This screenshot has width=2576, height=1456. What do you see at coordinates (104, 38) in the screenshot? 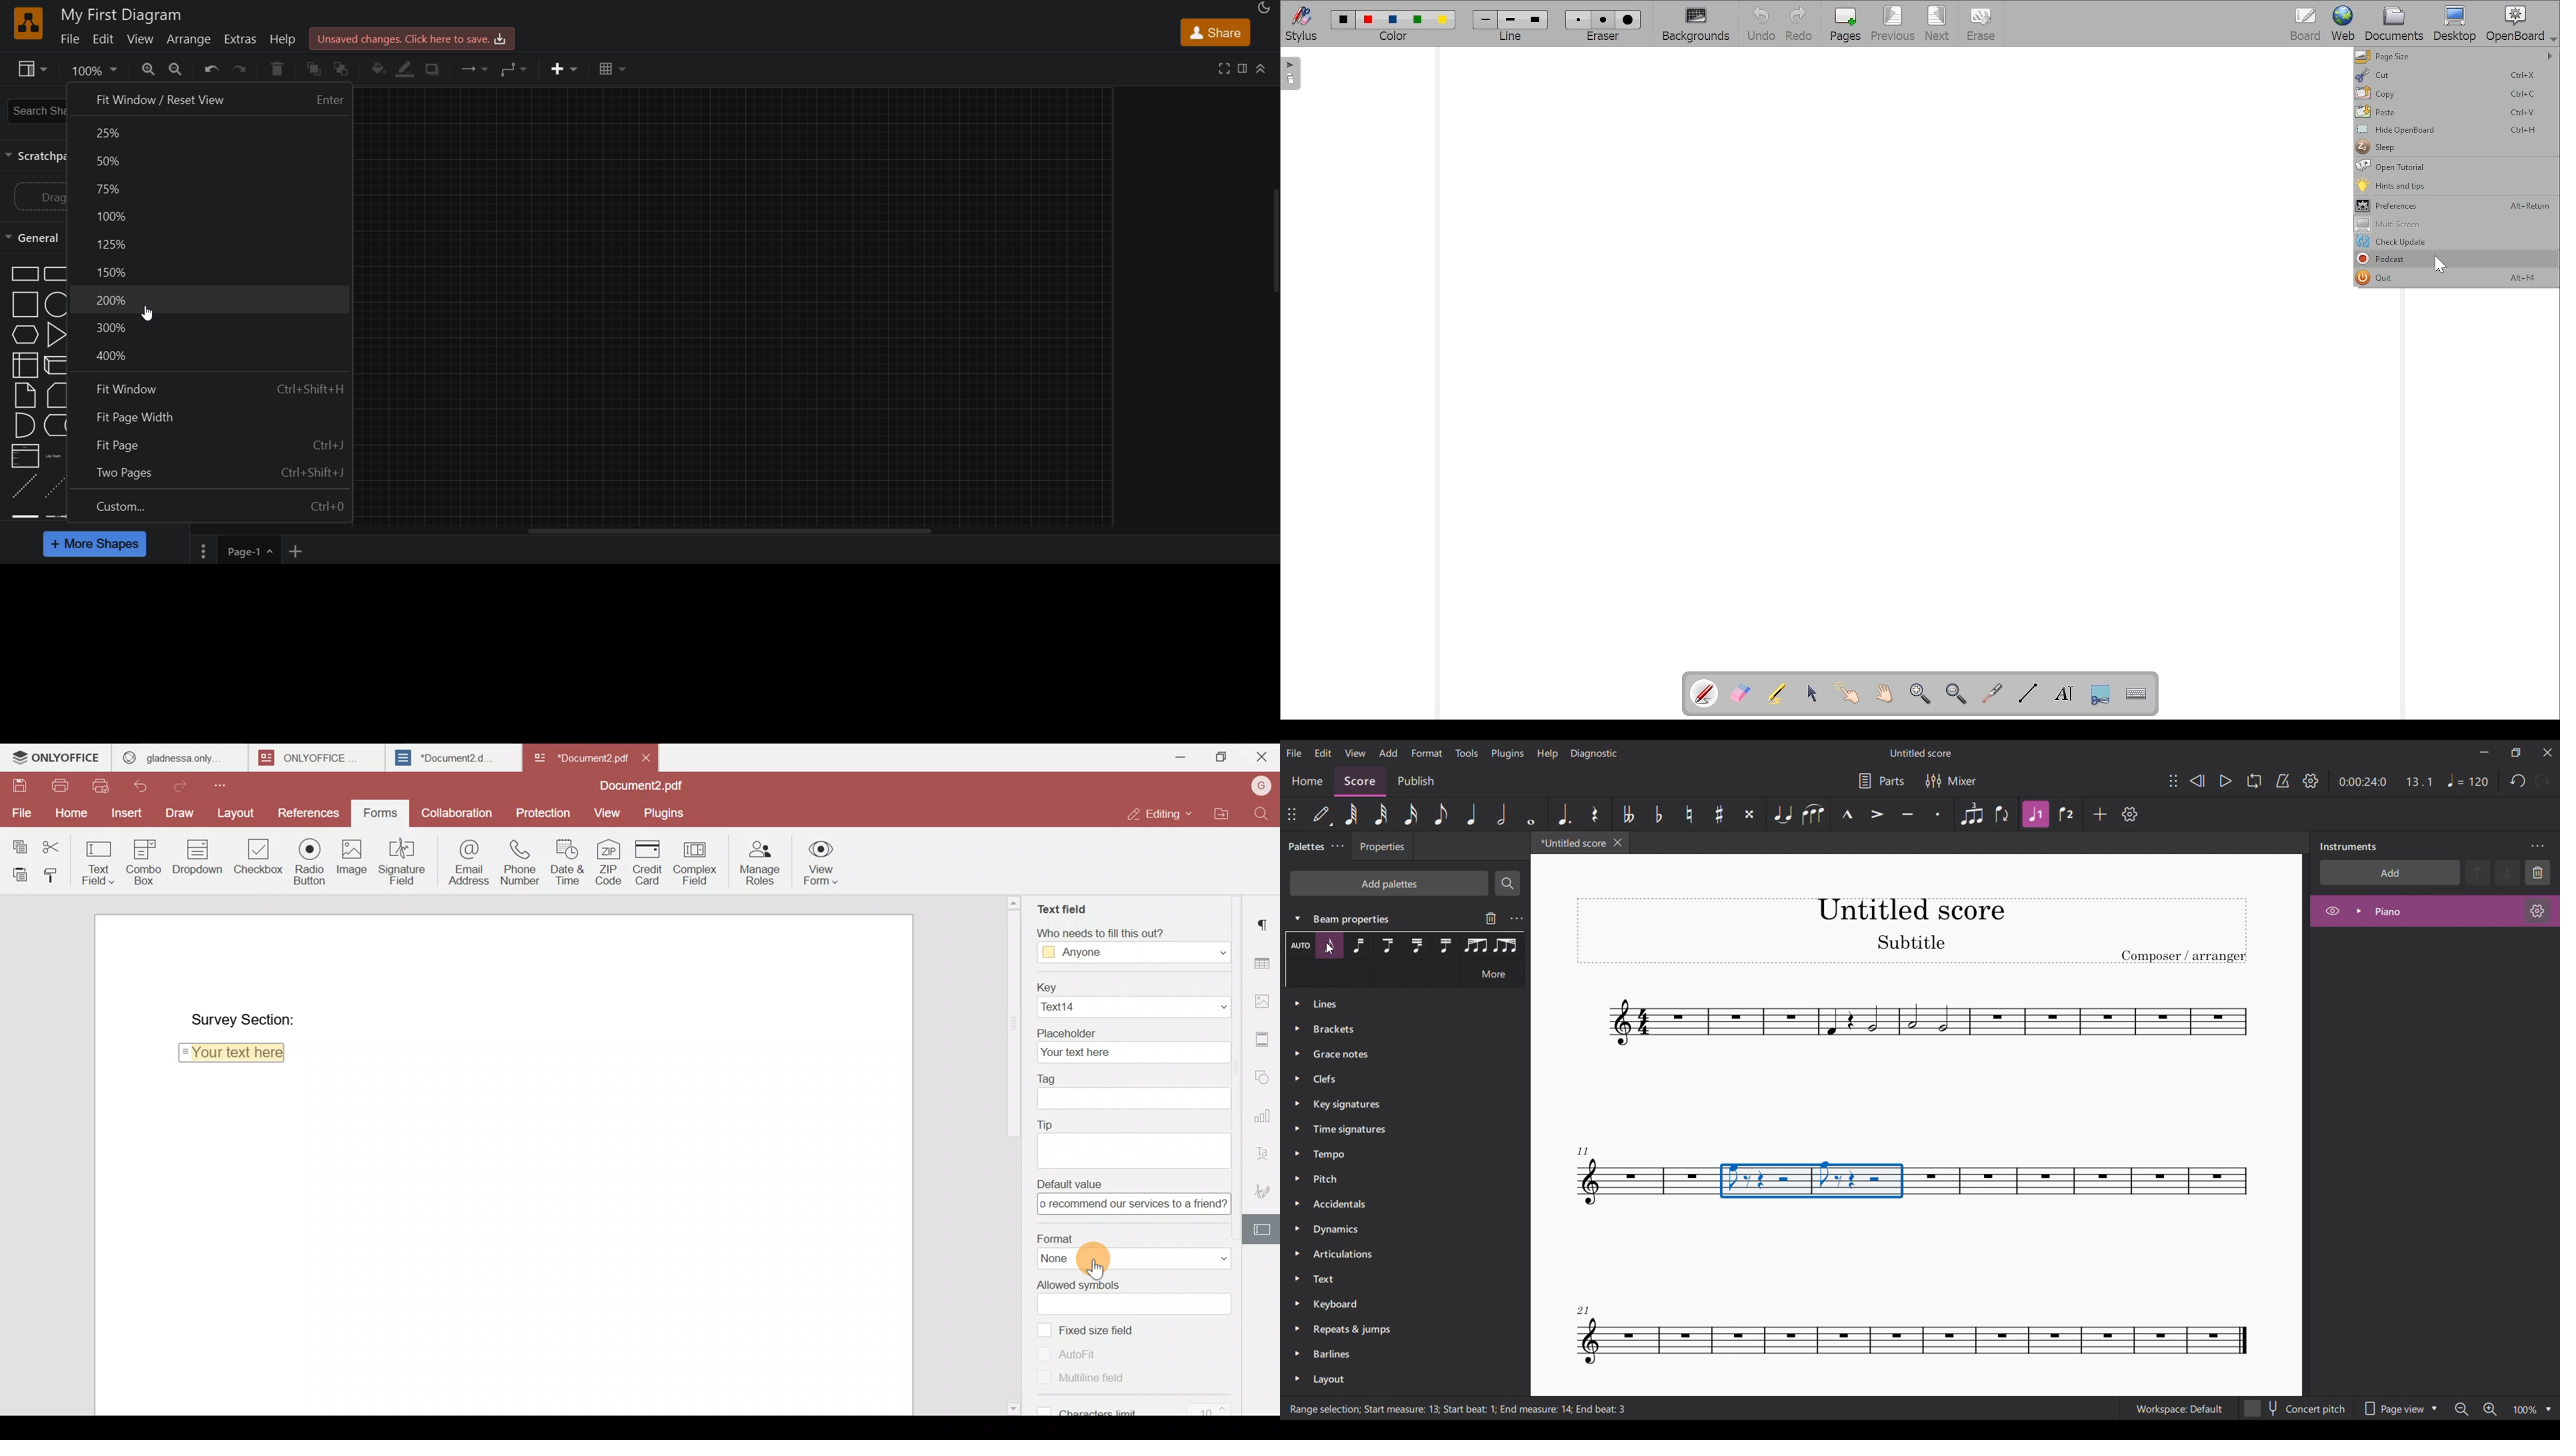
I see `edit` at bounding box center [104, 38].